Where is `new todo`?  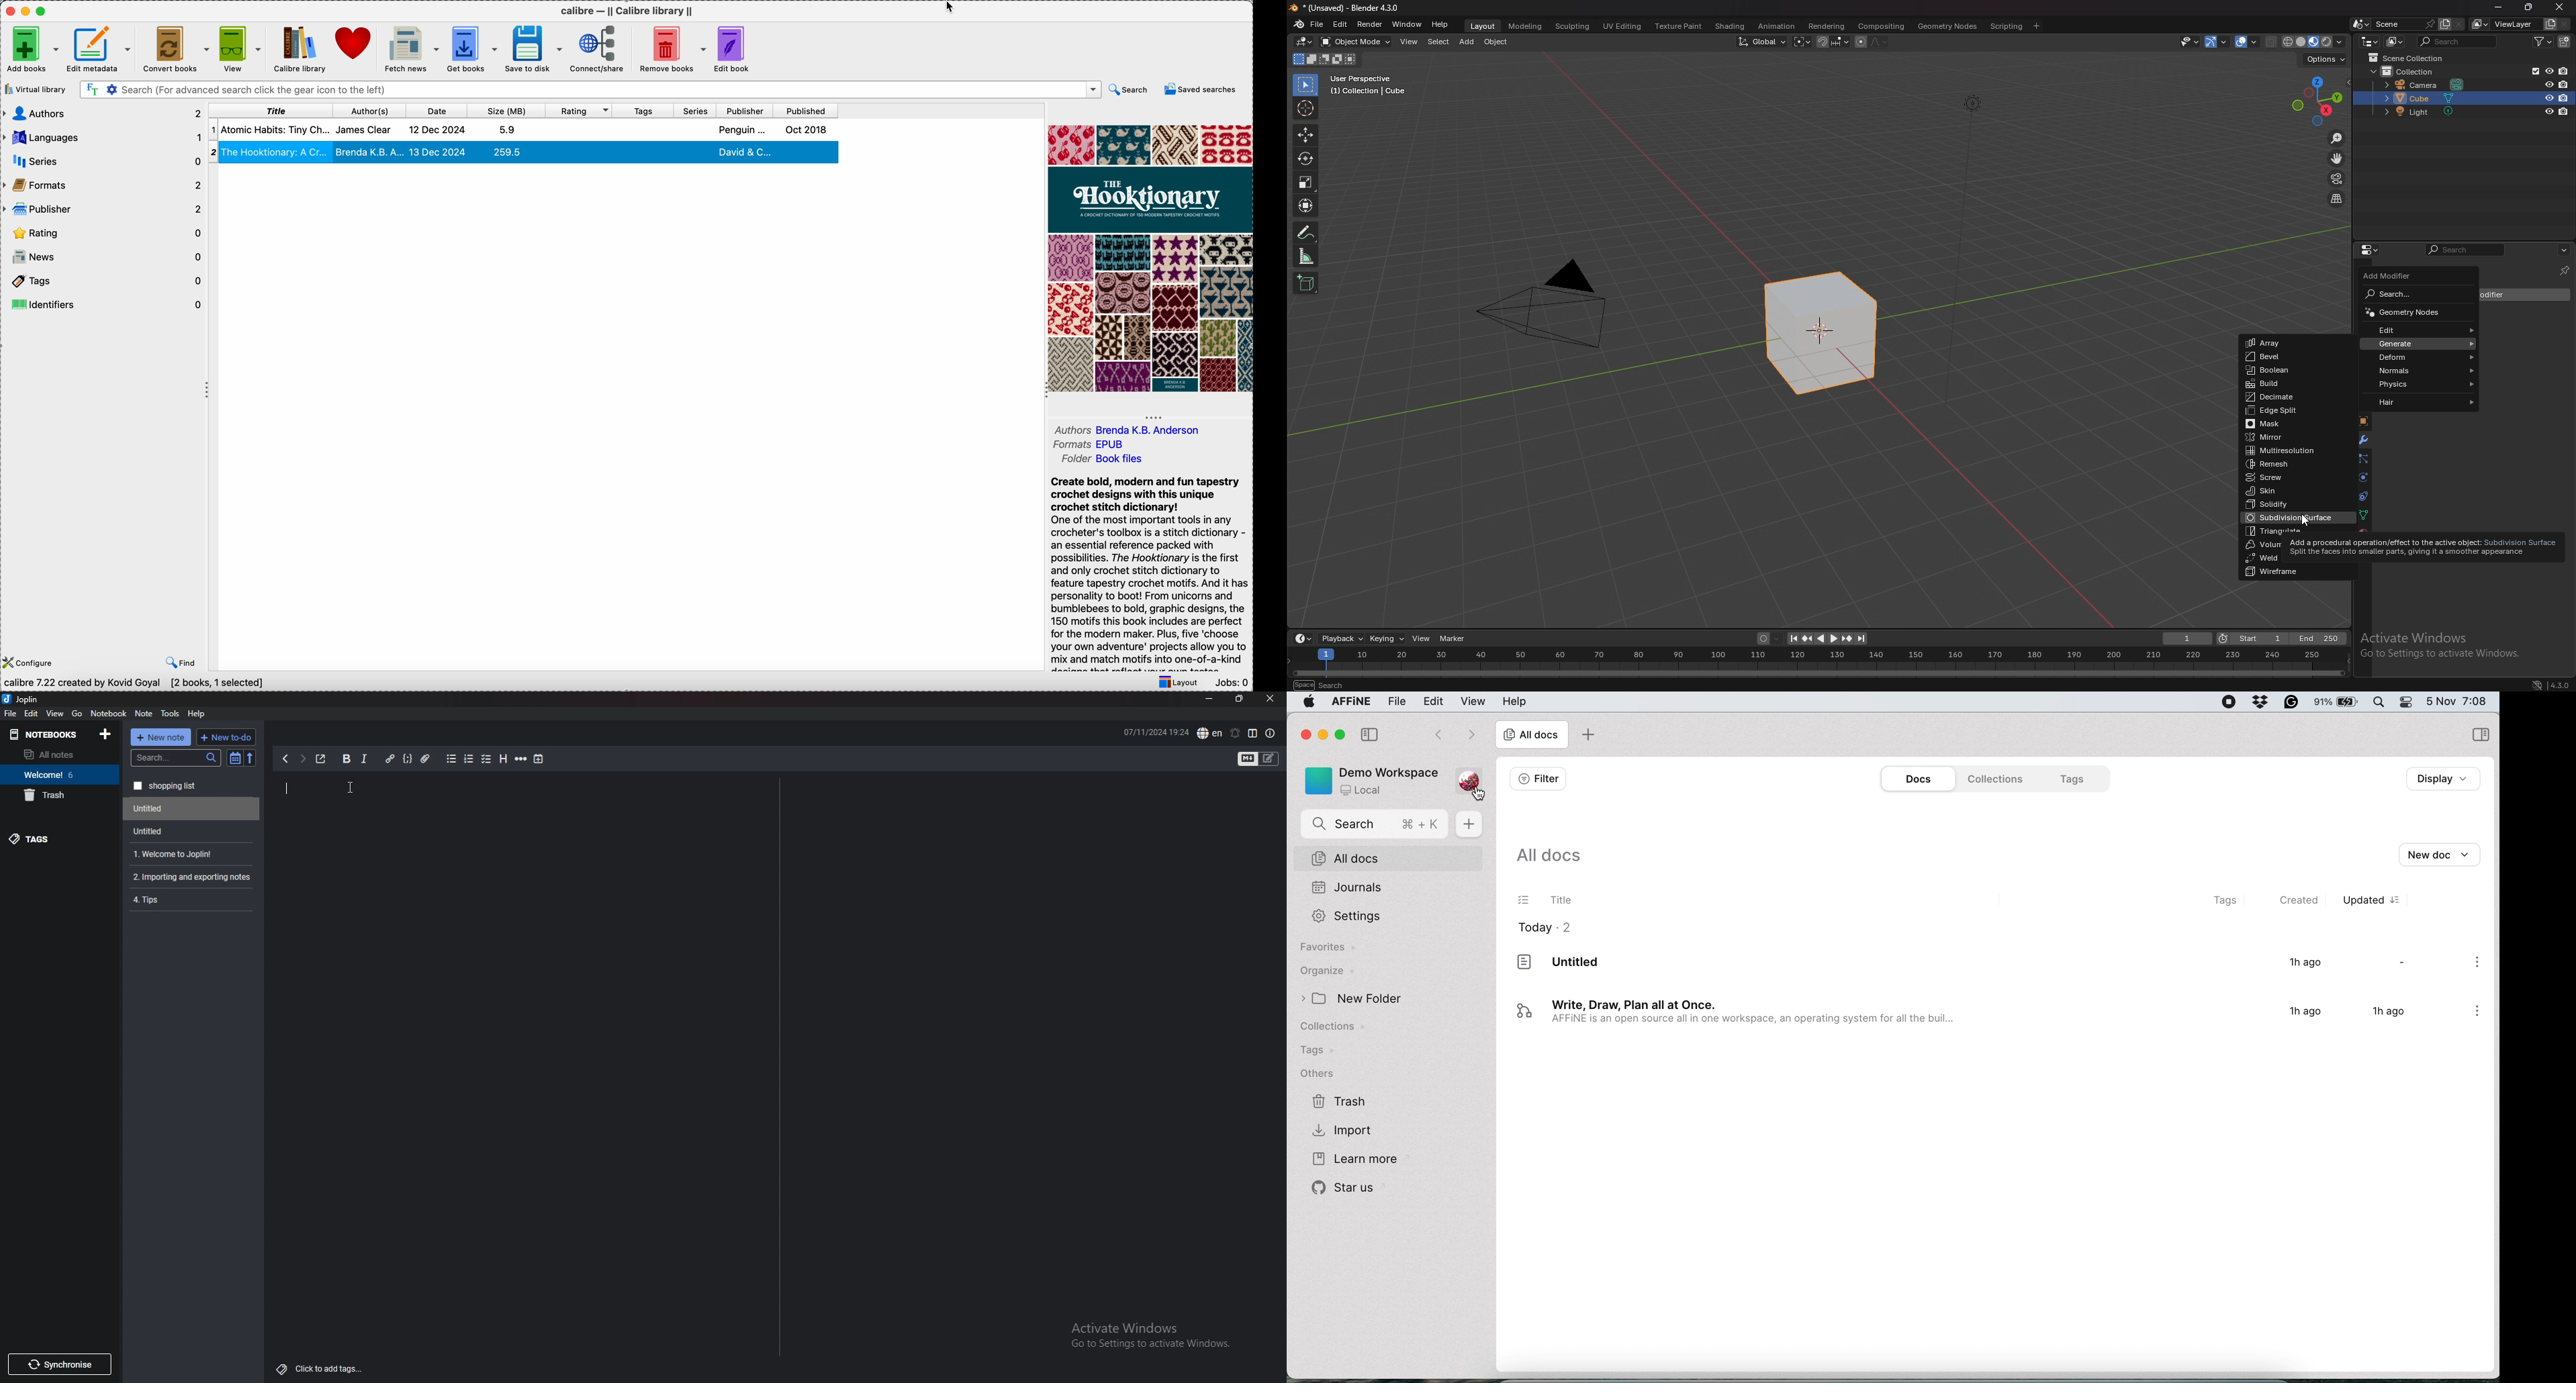 new todo is located at coordinates (225, 737).